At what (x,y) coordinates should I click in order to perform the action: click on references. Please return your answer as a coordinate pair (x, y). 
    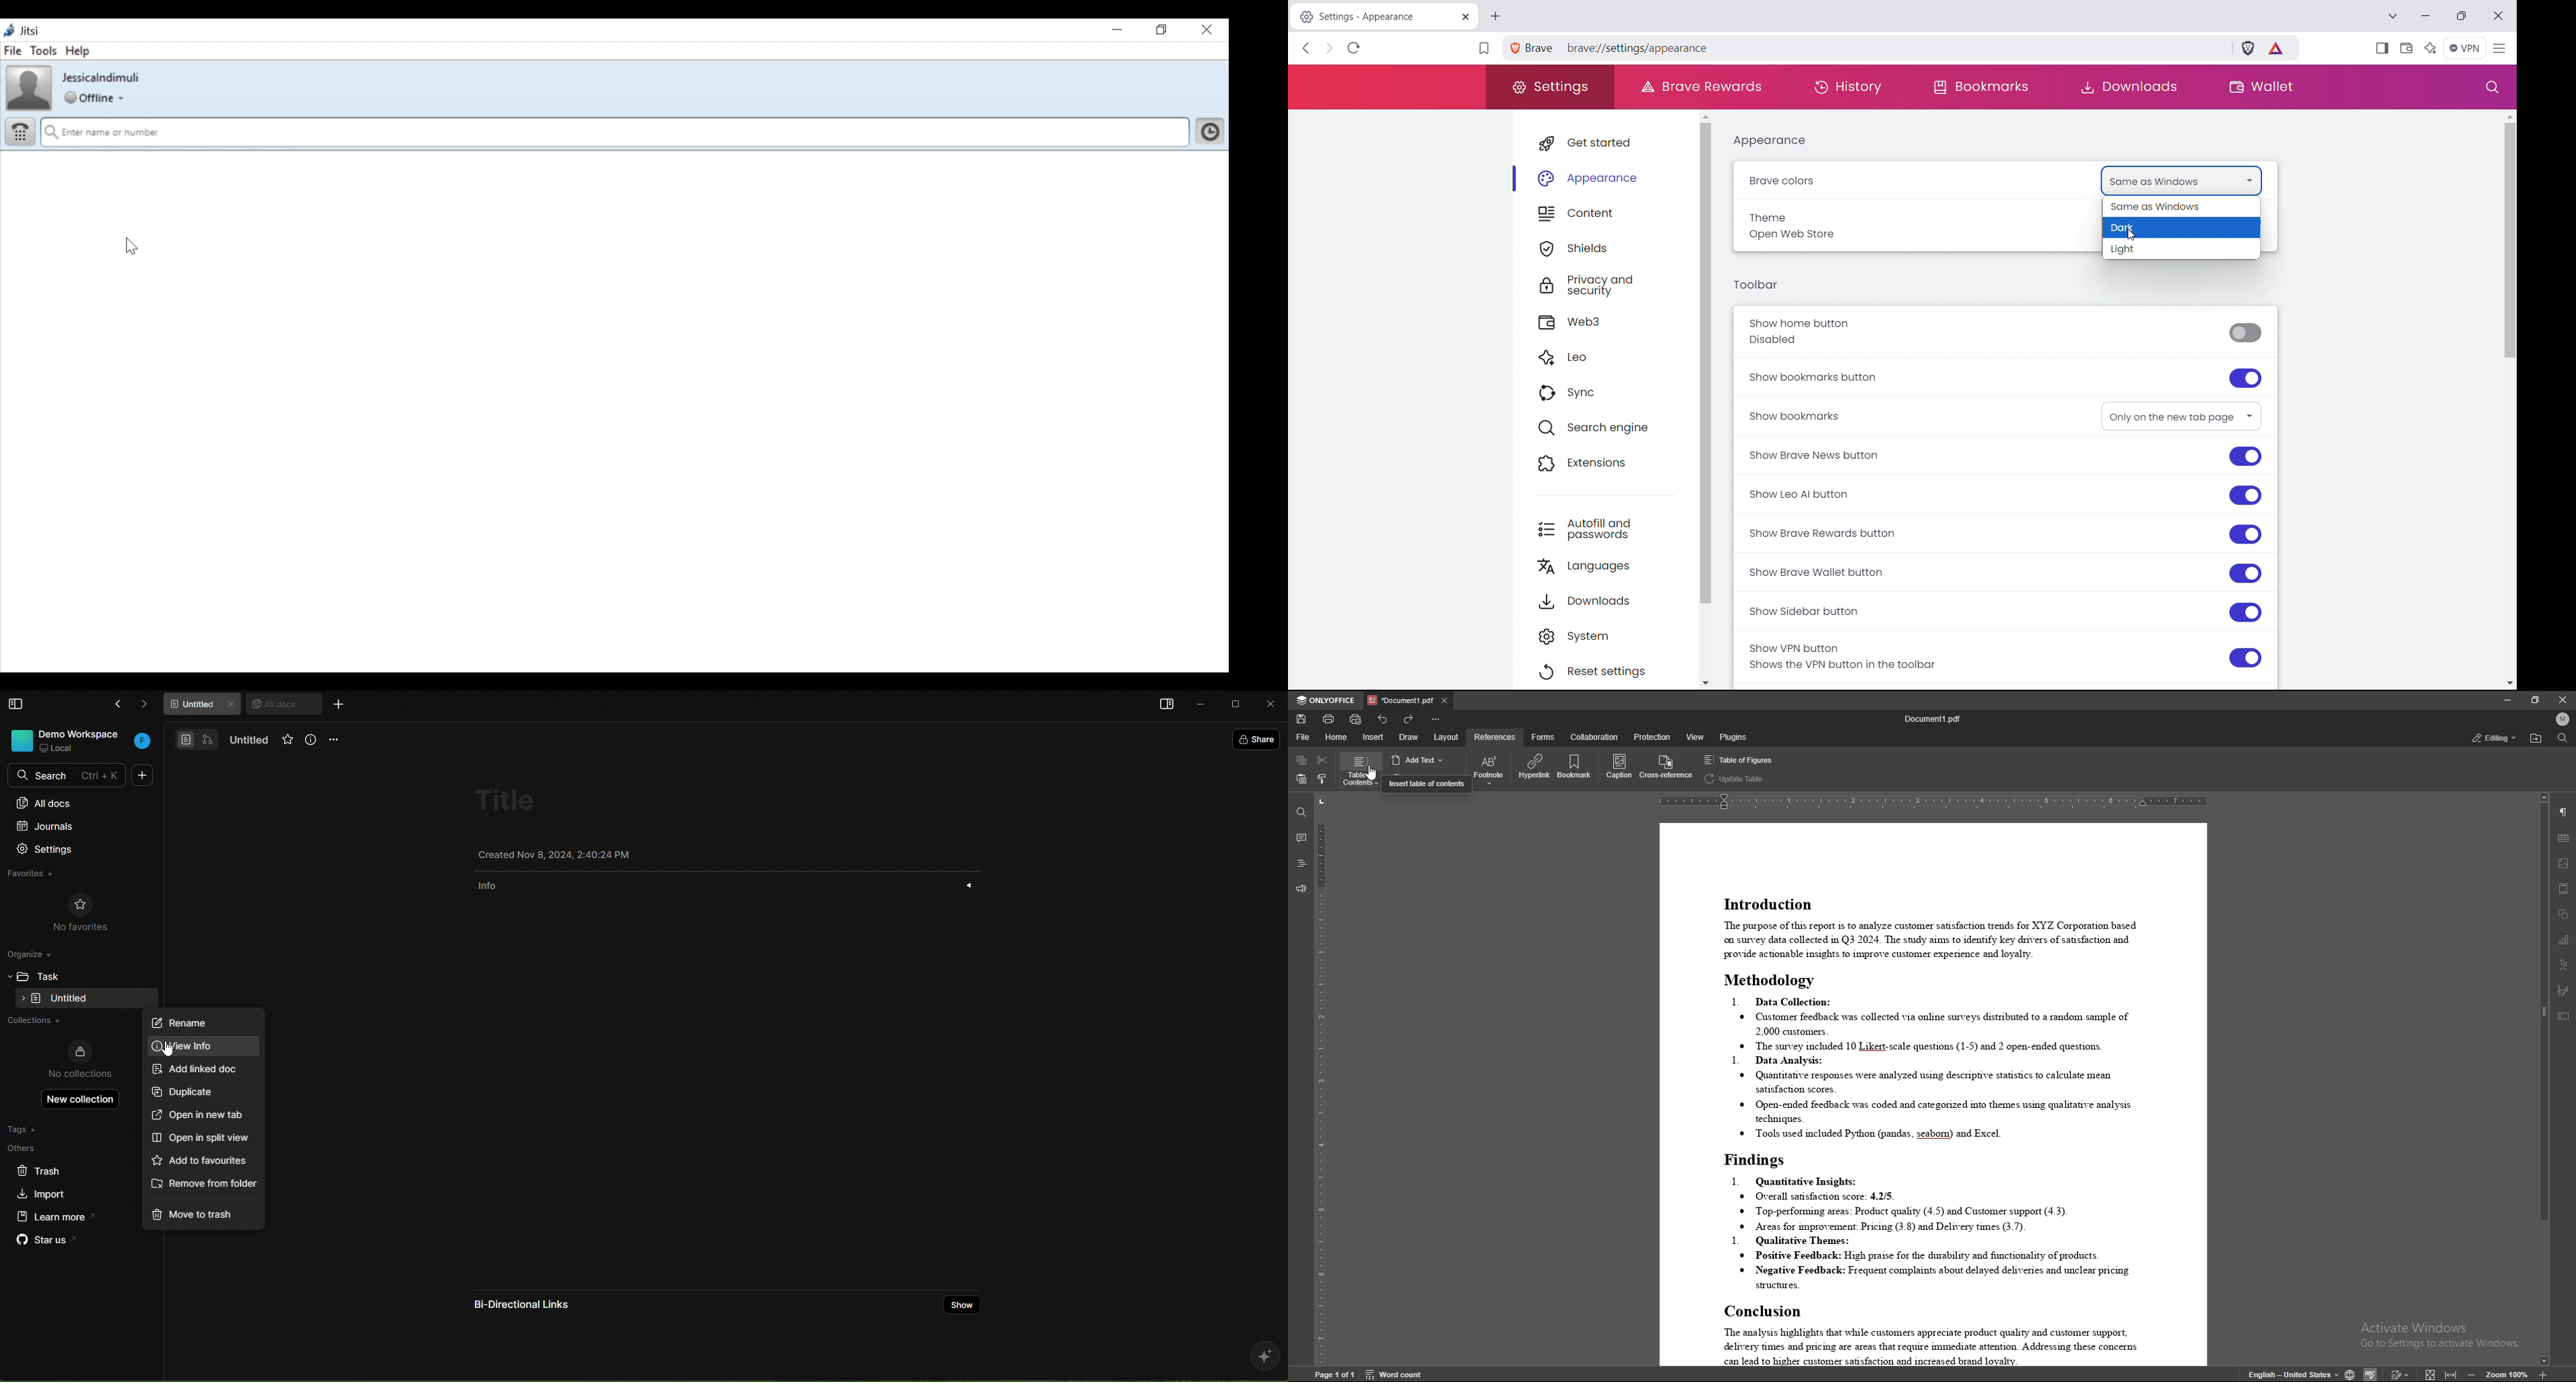
    Looking at the image, I should click on (1495, 737).